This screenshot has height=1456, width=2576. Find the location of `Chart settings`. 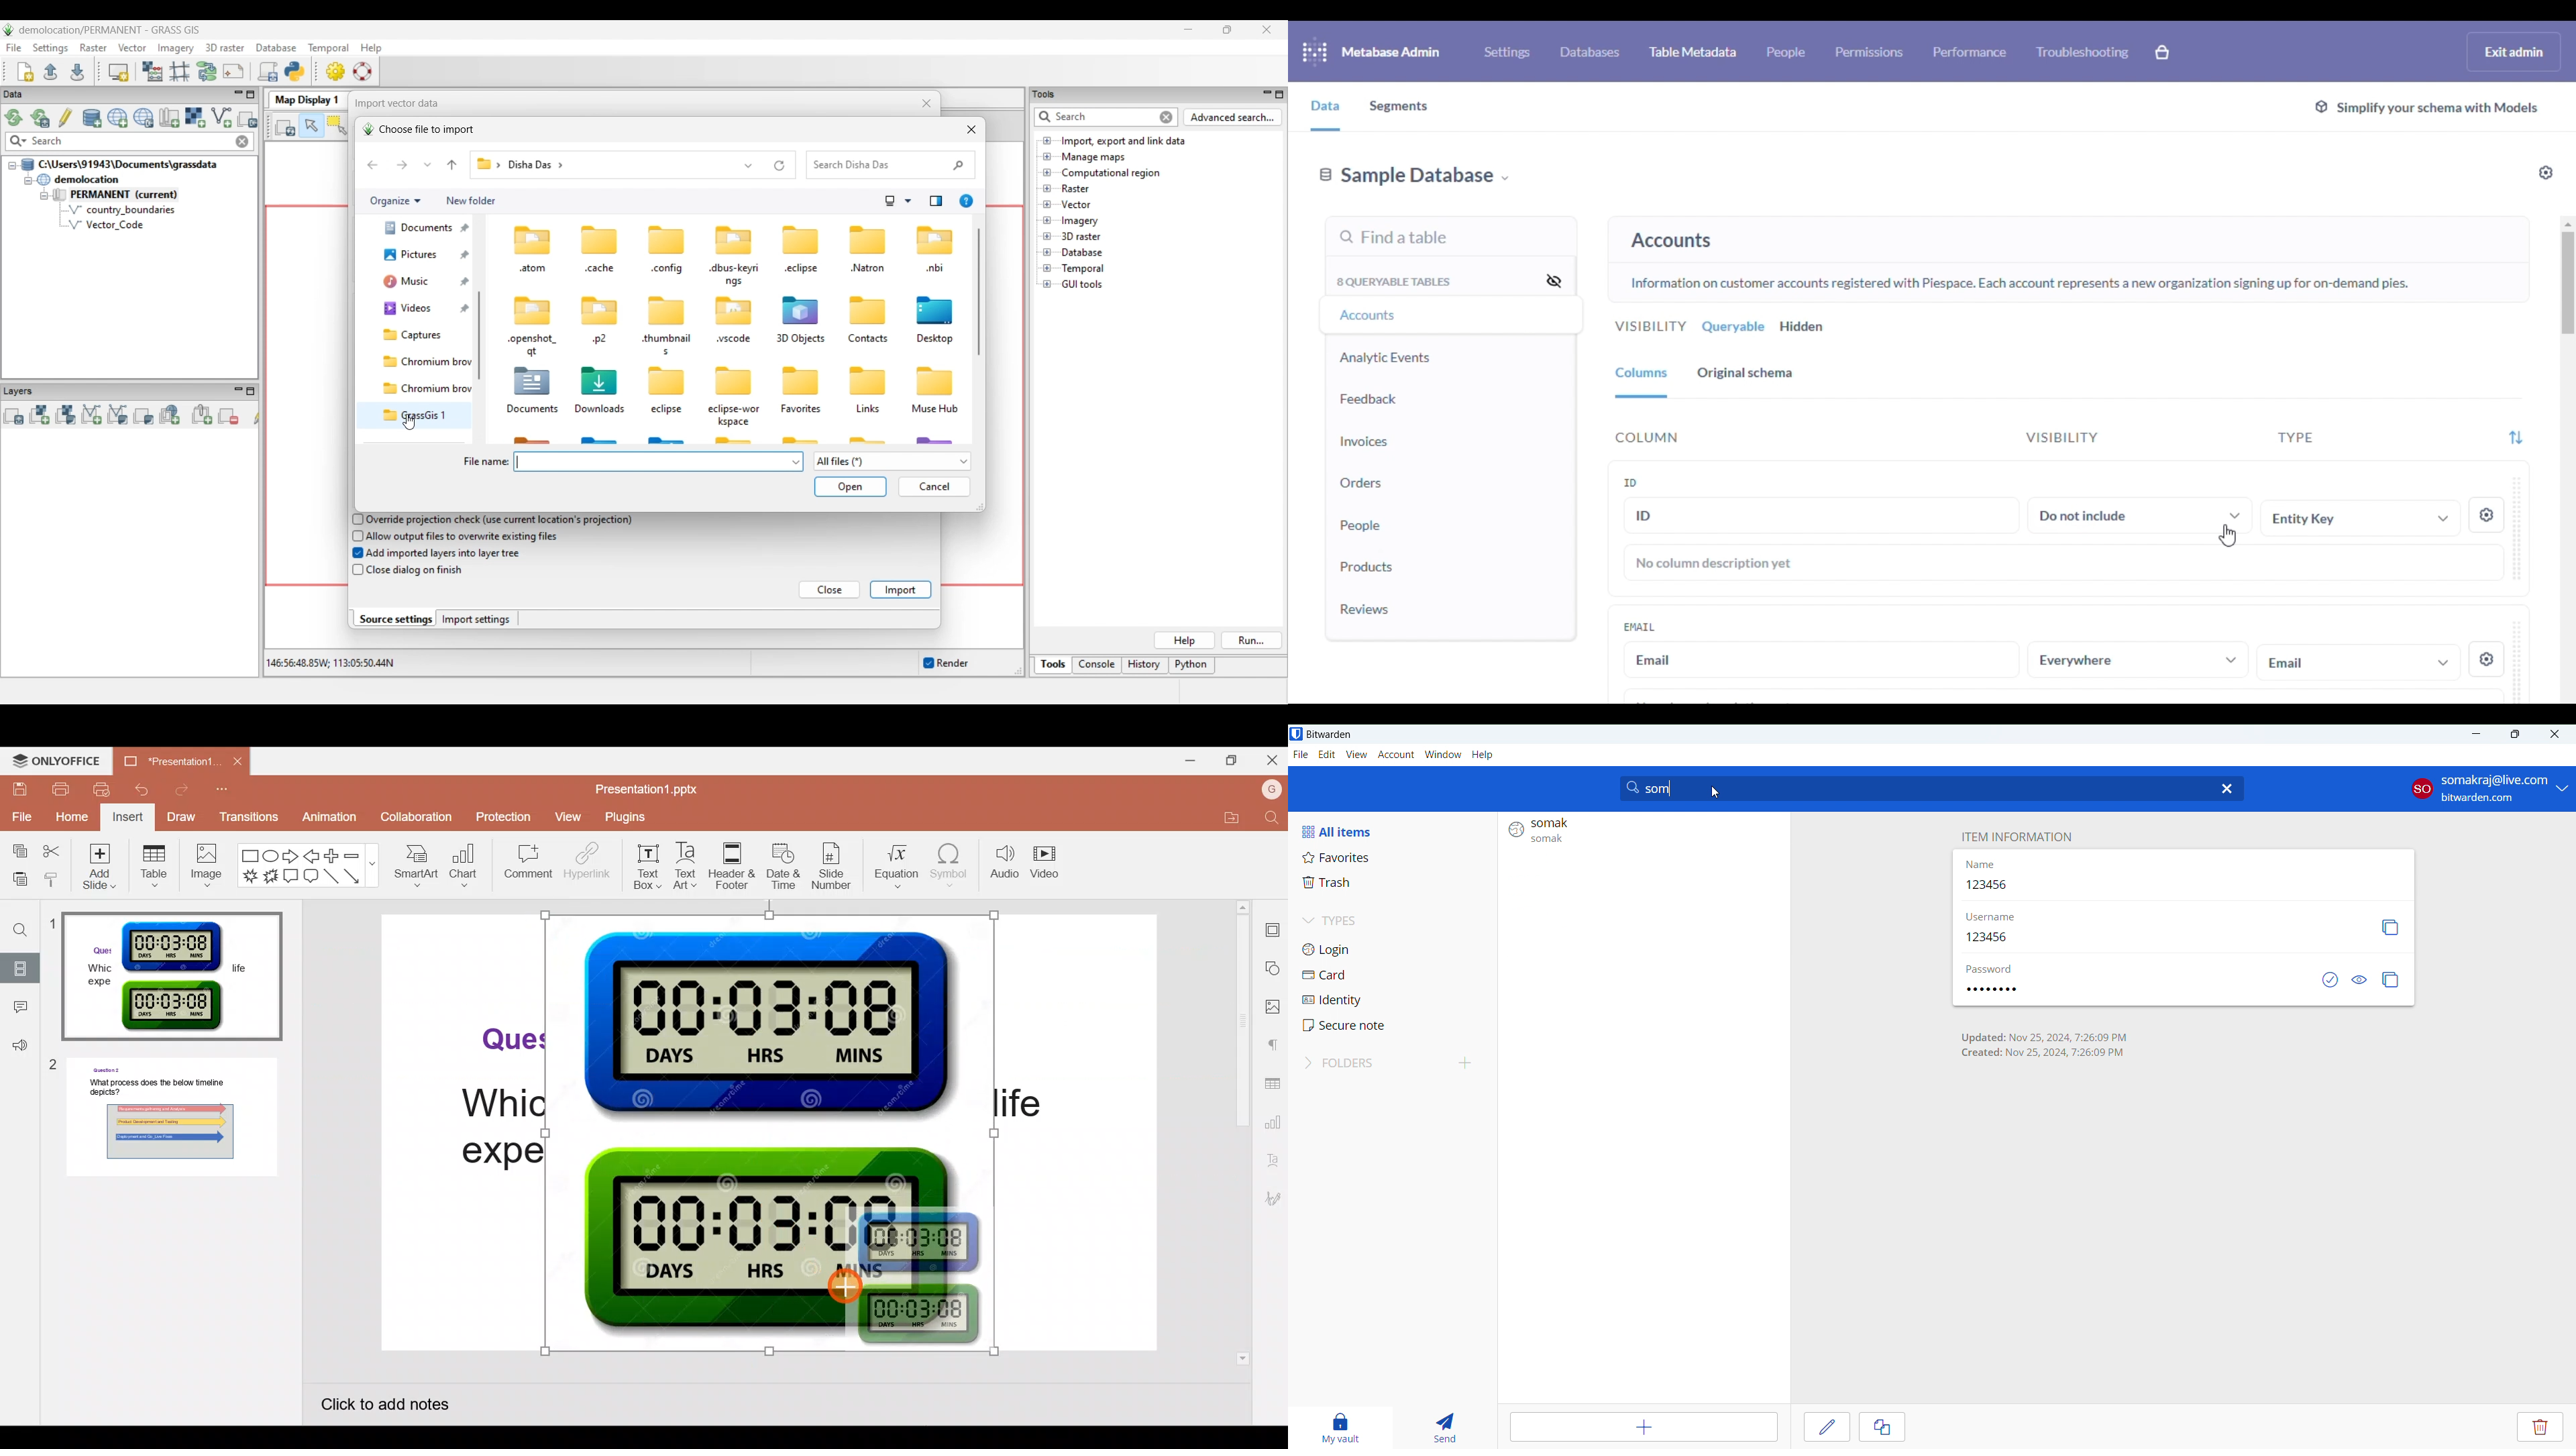

Chart settings is located at coordinates (1273, 1122).